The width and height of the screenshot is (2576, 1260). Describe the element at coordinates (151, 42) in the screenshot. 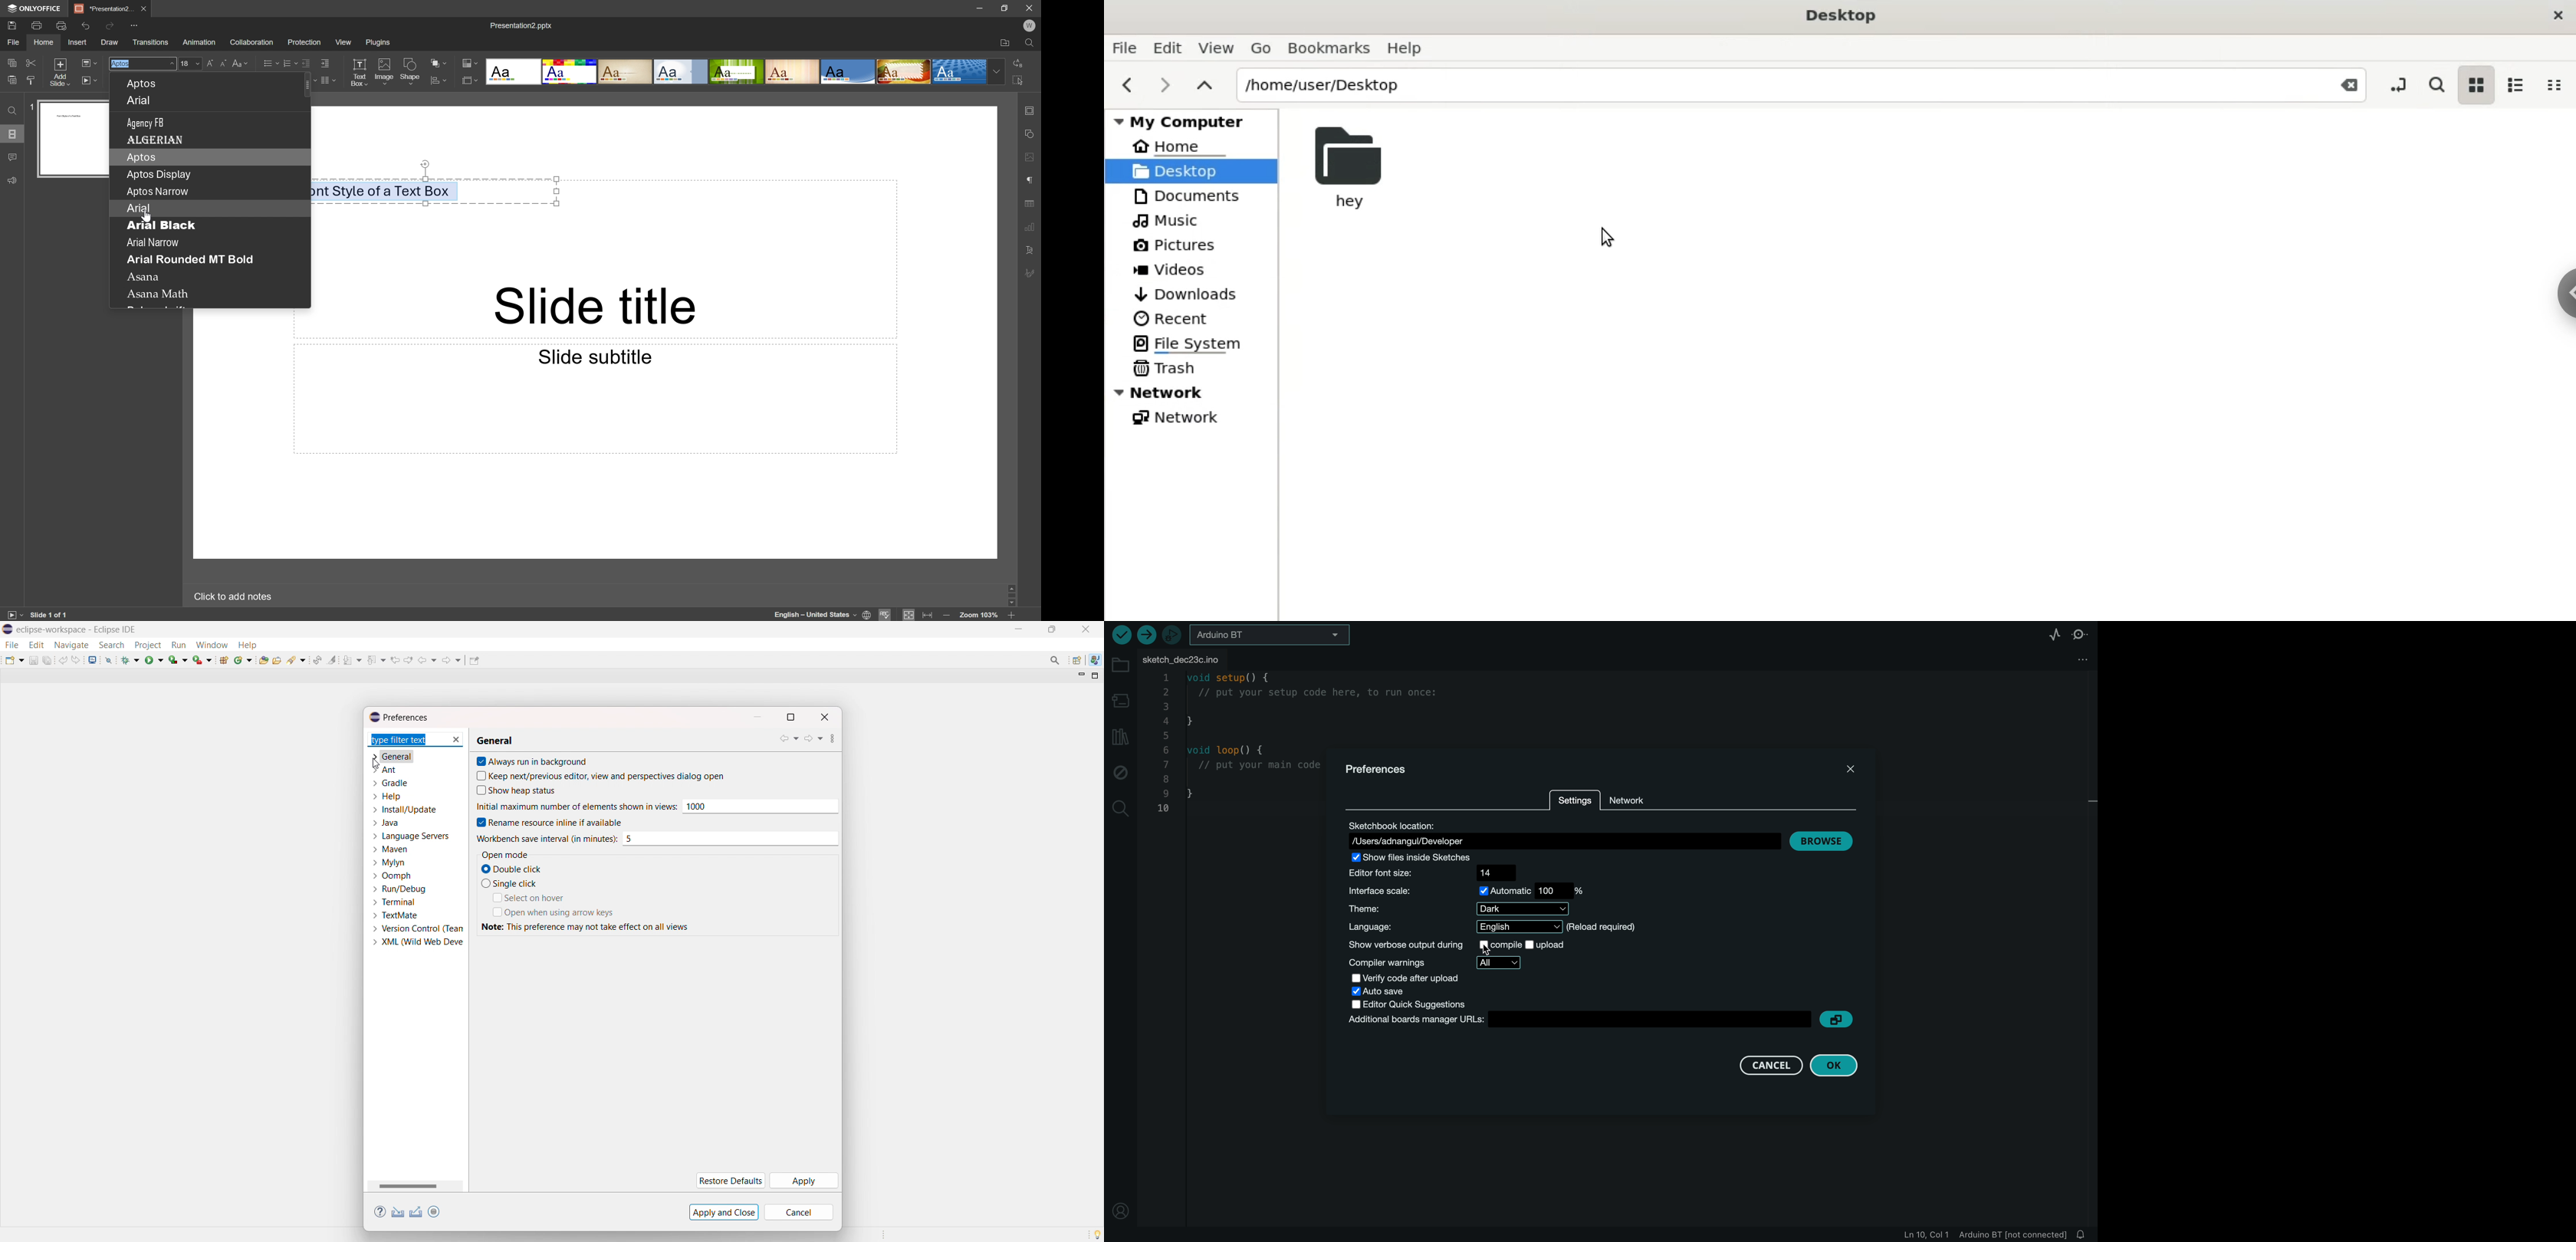

I see `Transitions` at that location.